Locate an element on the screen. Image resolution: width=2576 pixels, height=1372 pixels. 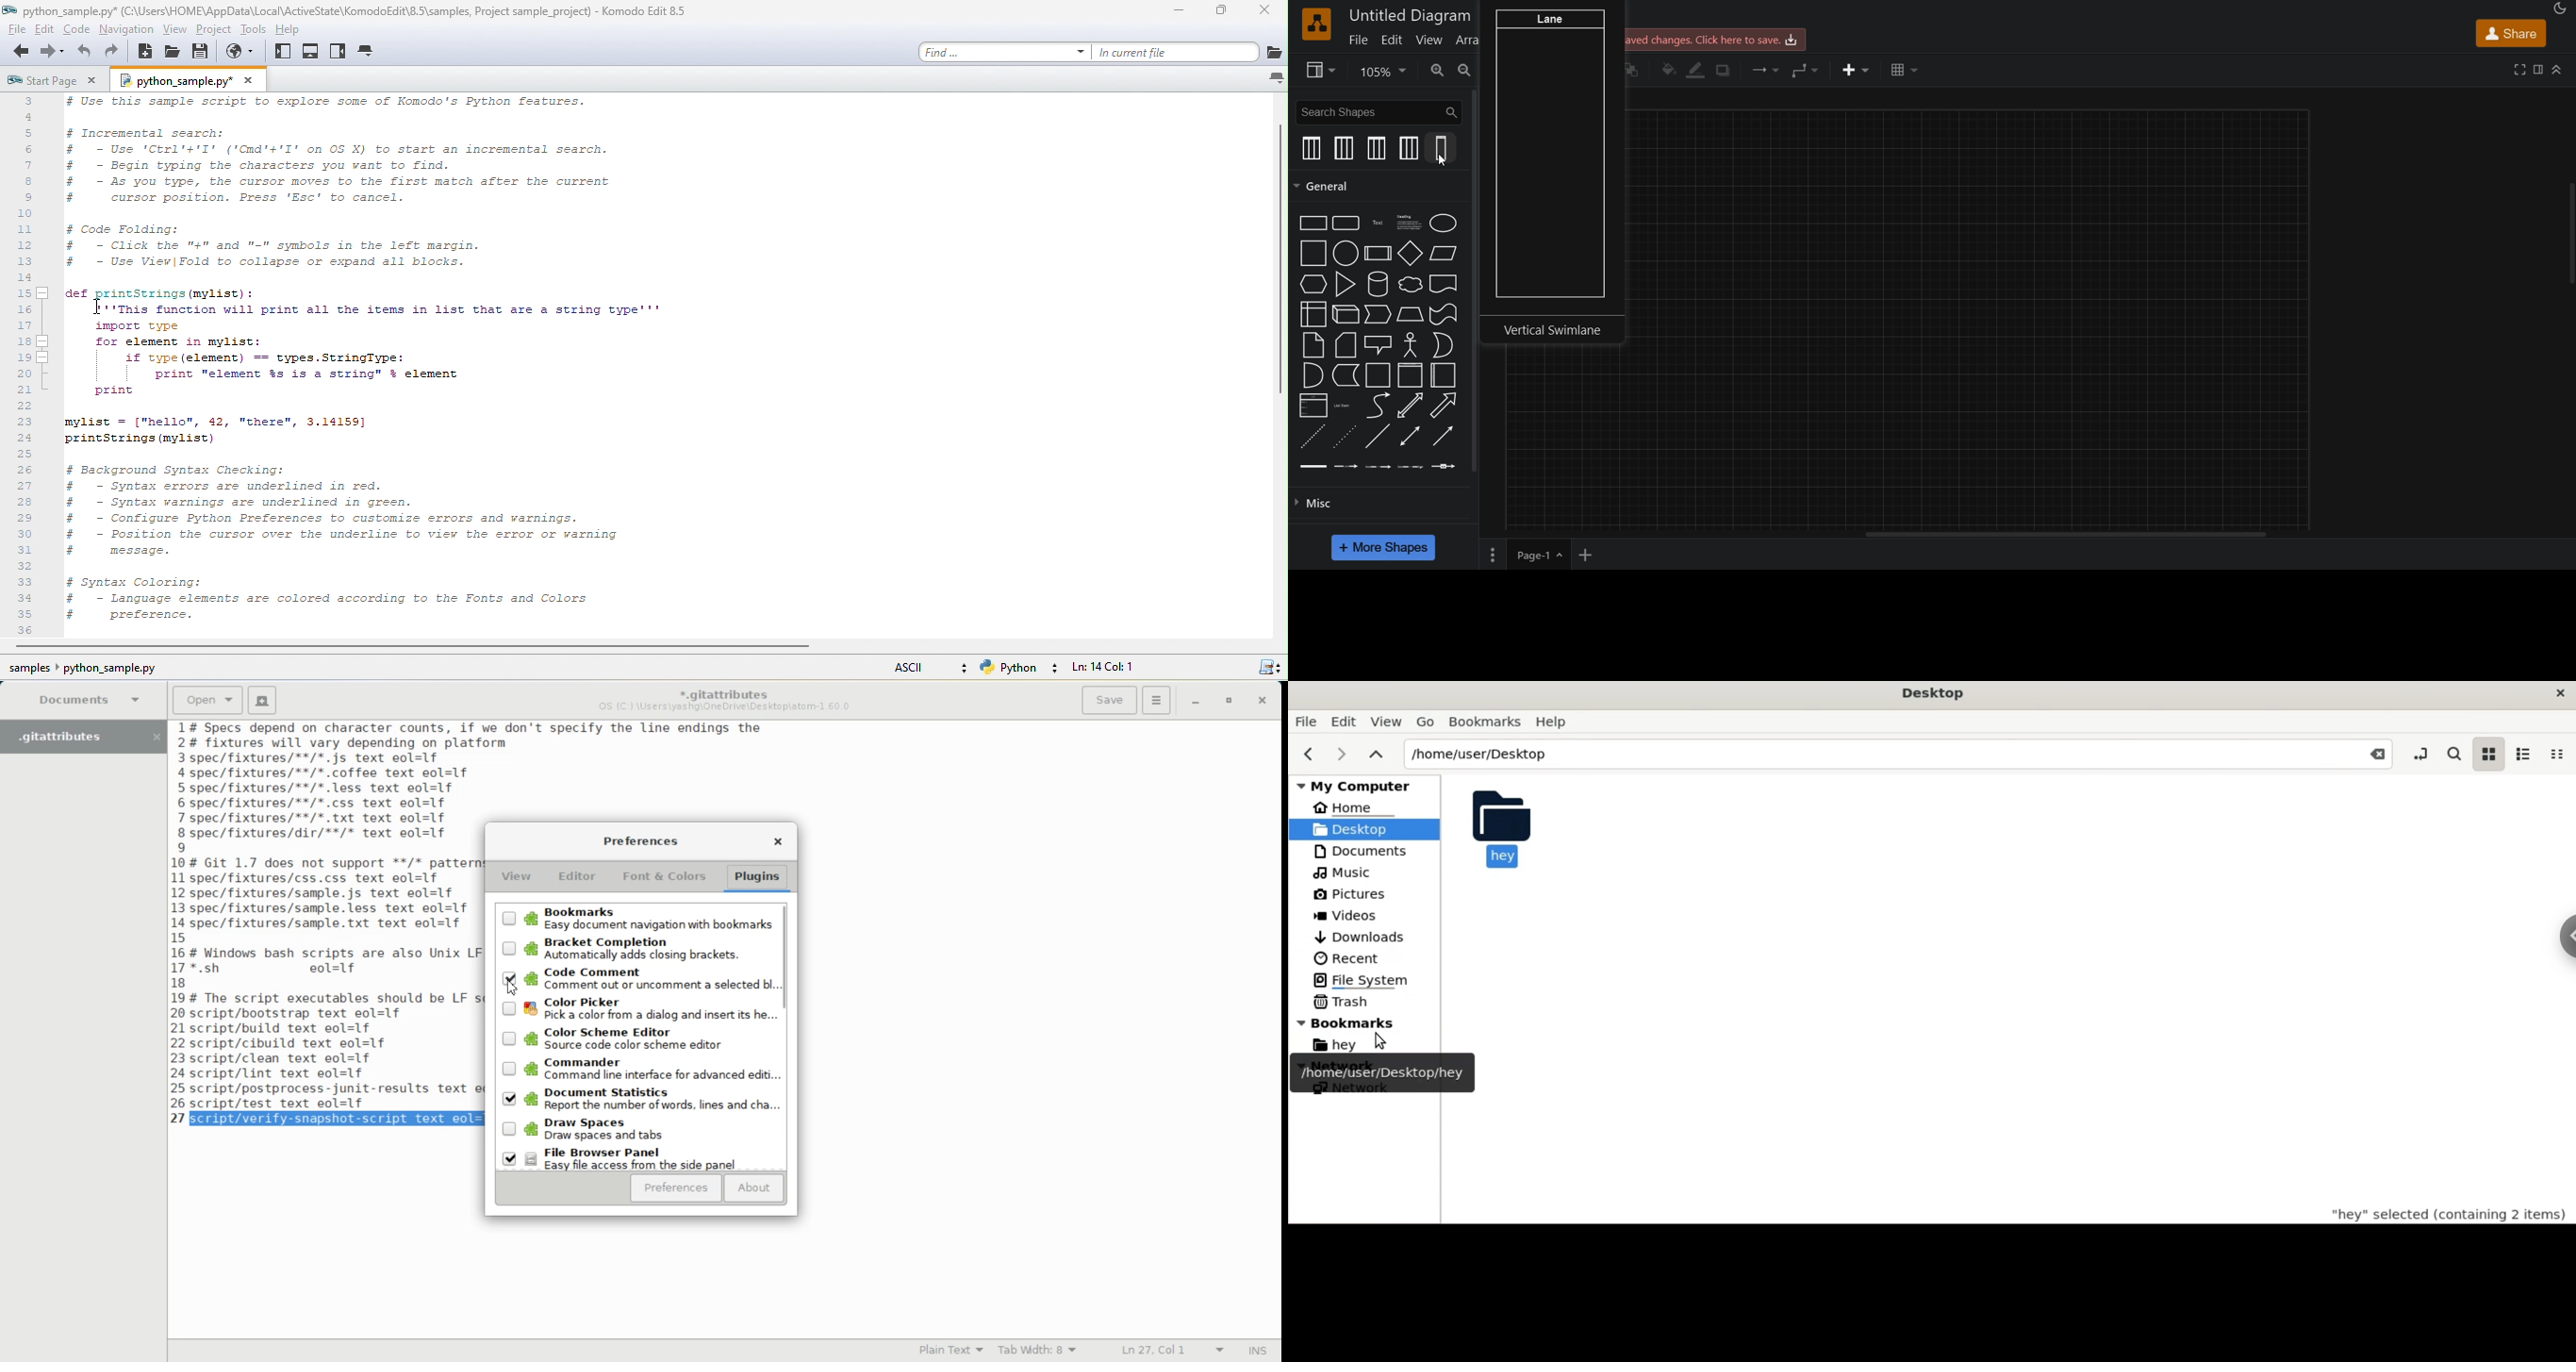
cloud is located at coordinates (1409, 285).